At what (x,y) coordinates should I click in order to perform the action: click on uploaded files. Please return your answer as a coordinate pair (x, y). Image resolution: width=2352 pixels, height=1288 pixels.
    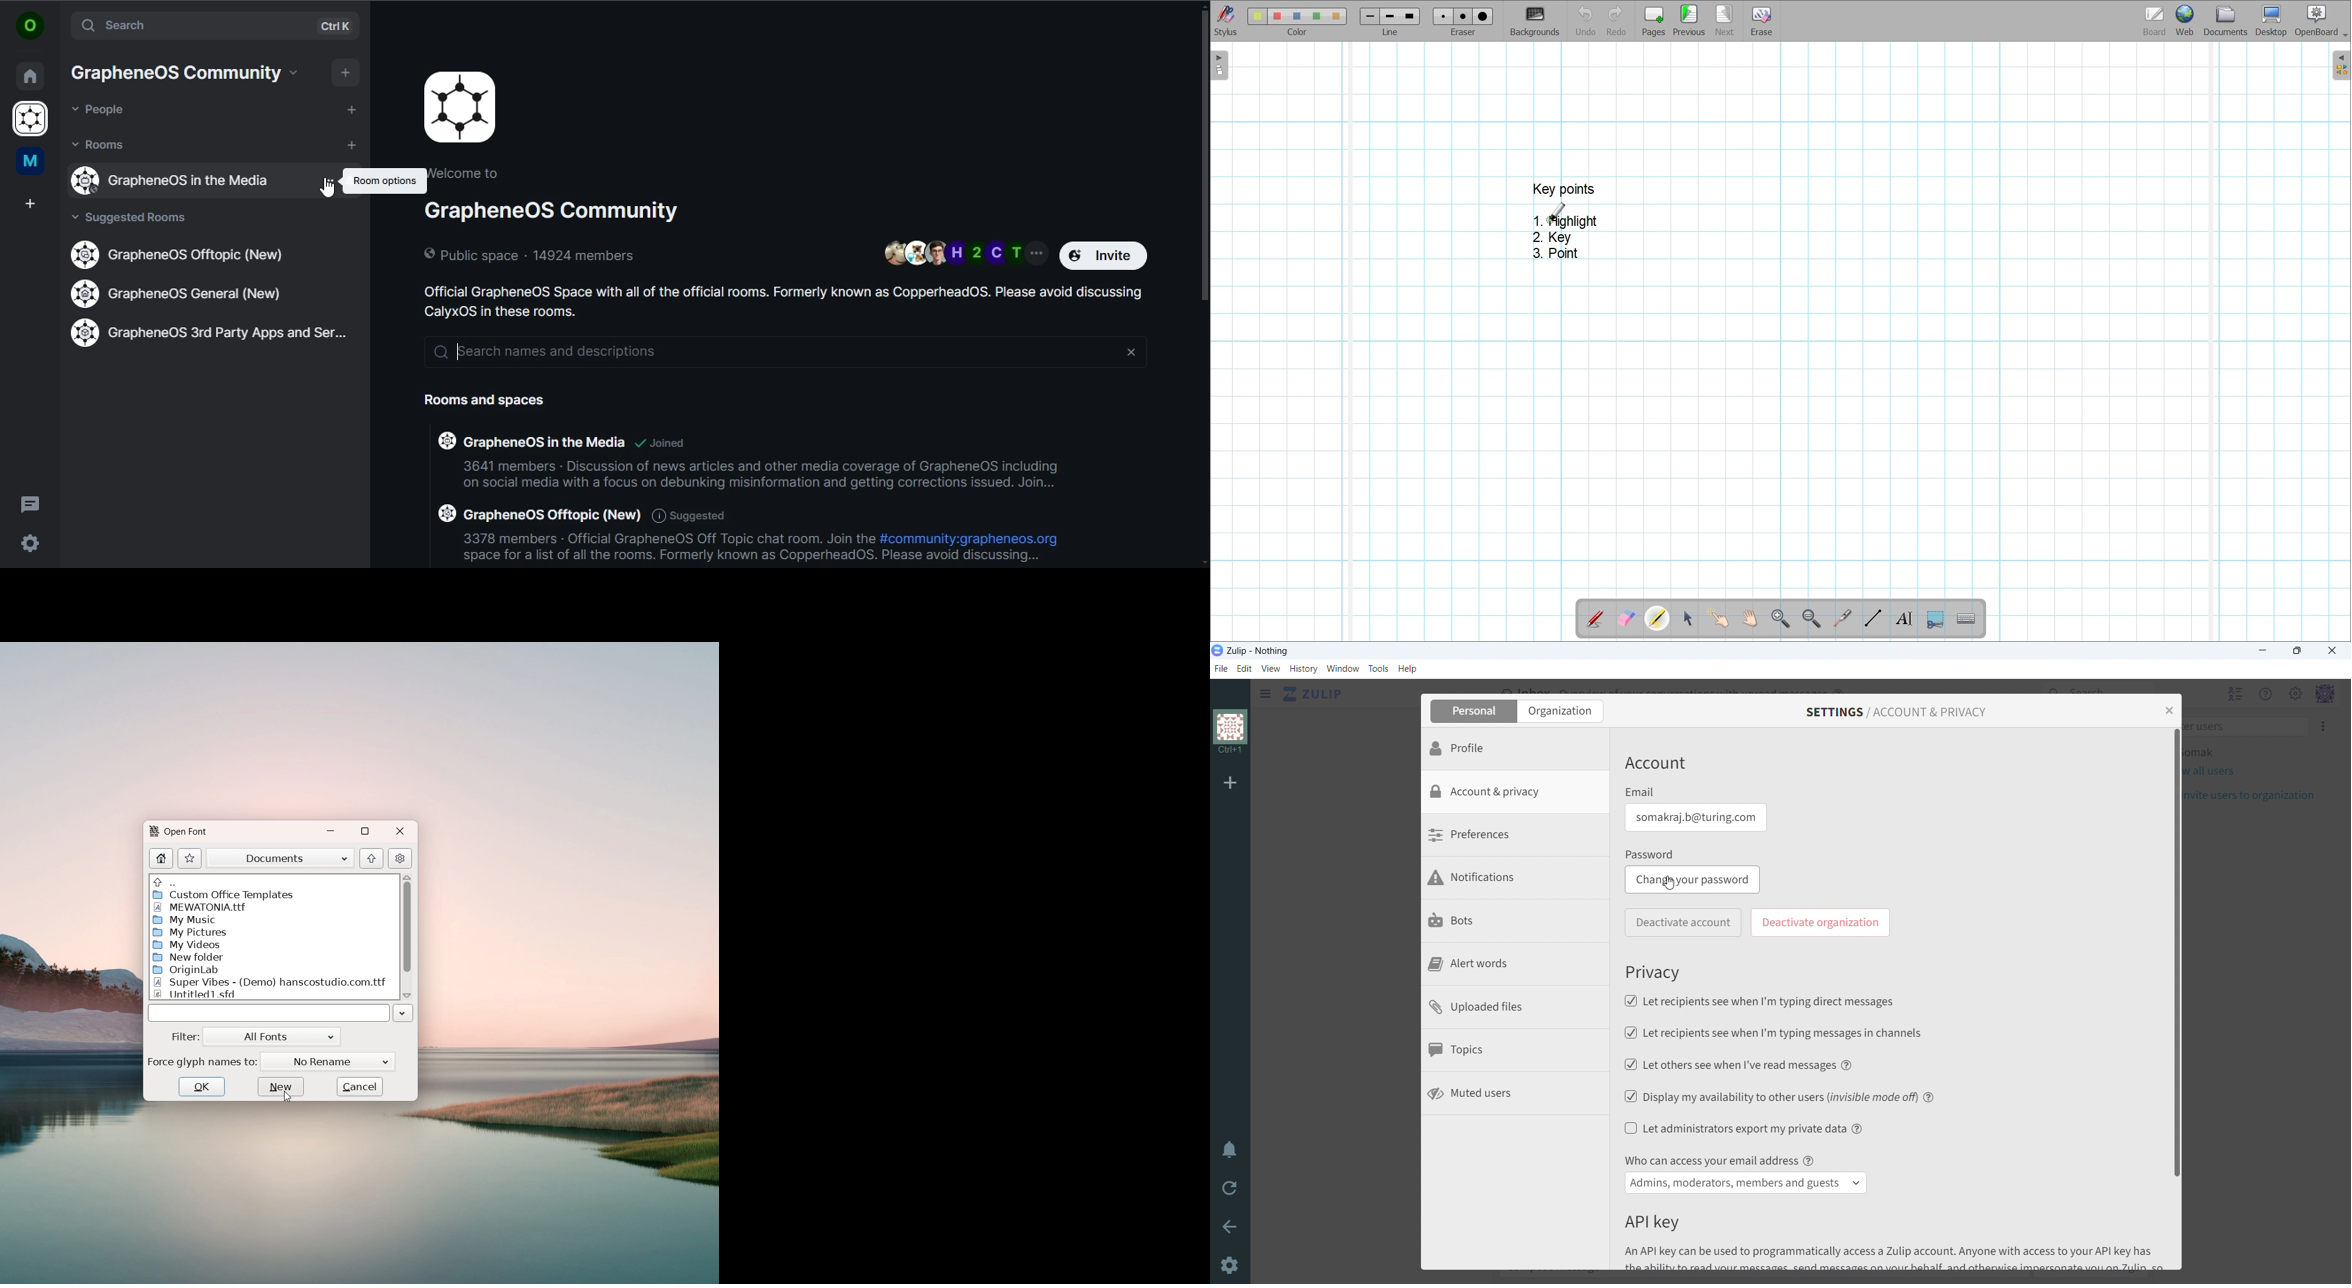
    Looking at the image, I should click on (1516, 1008).